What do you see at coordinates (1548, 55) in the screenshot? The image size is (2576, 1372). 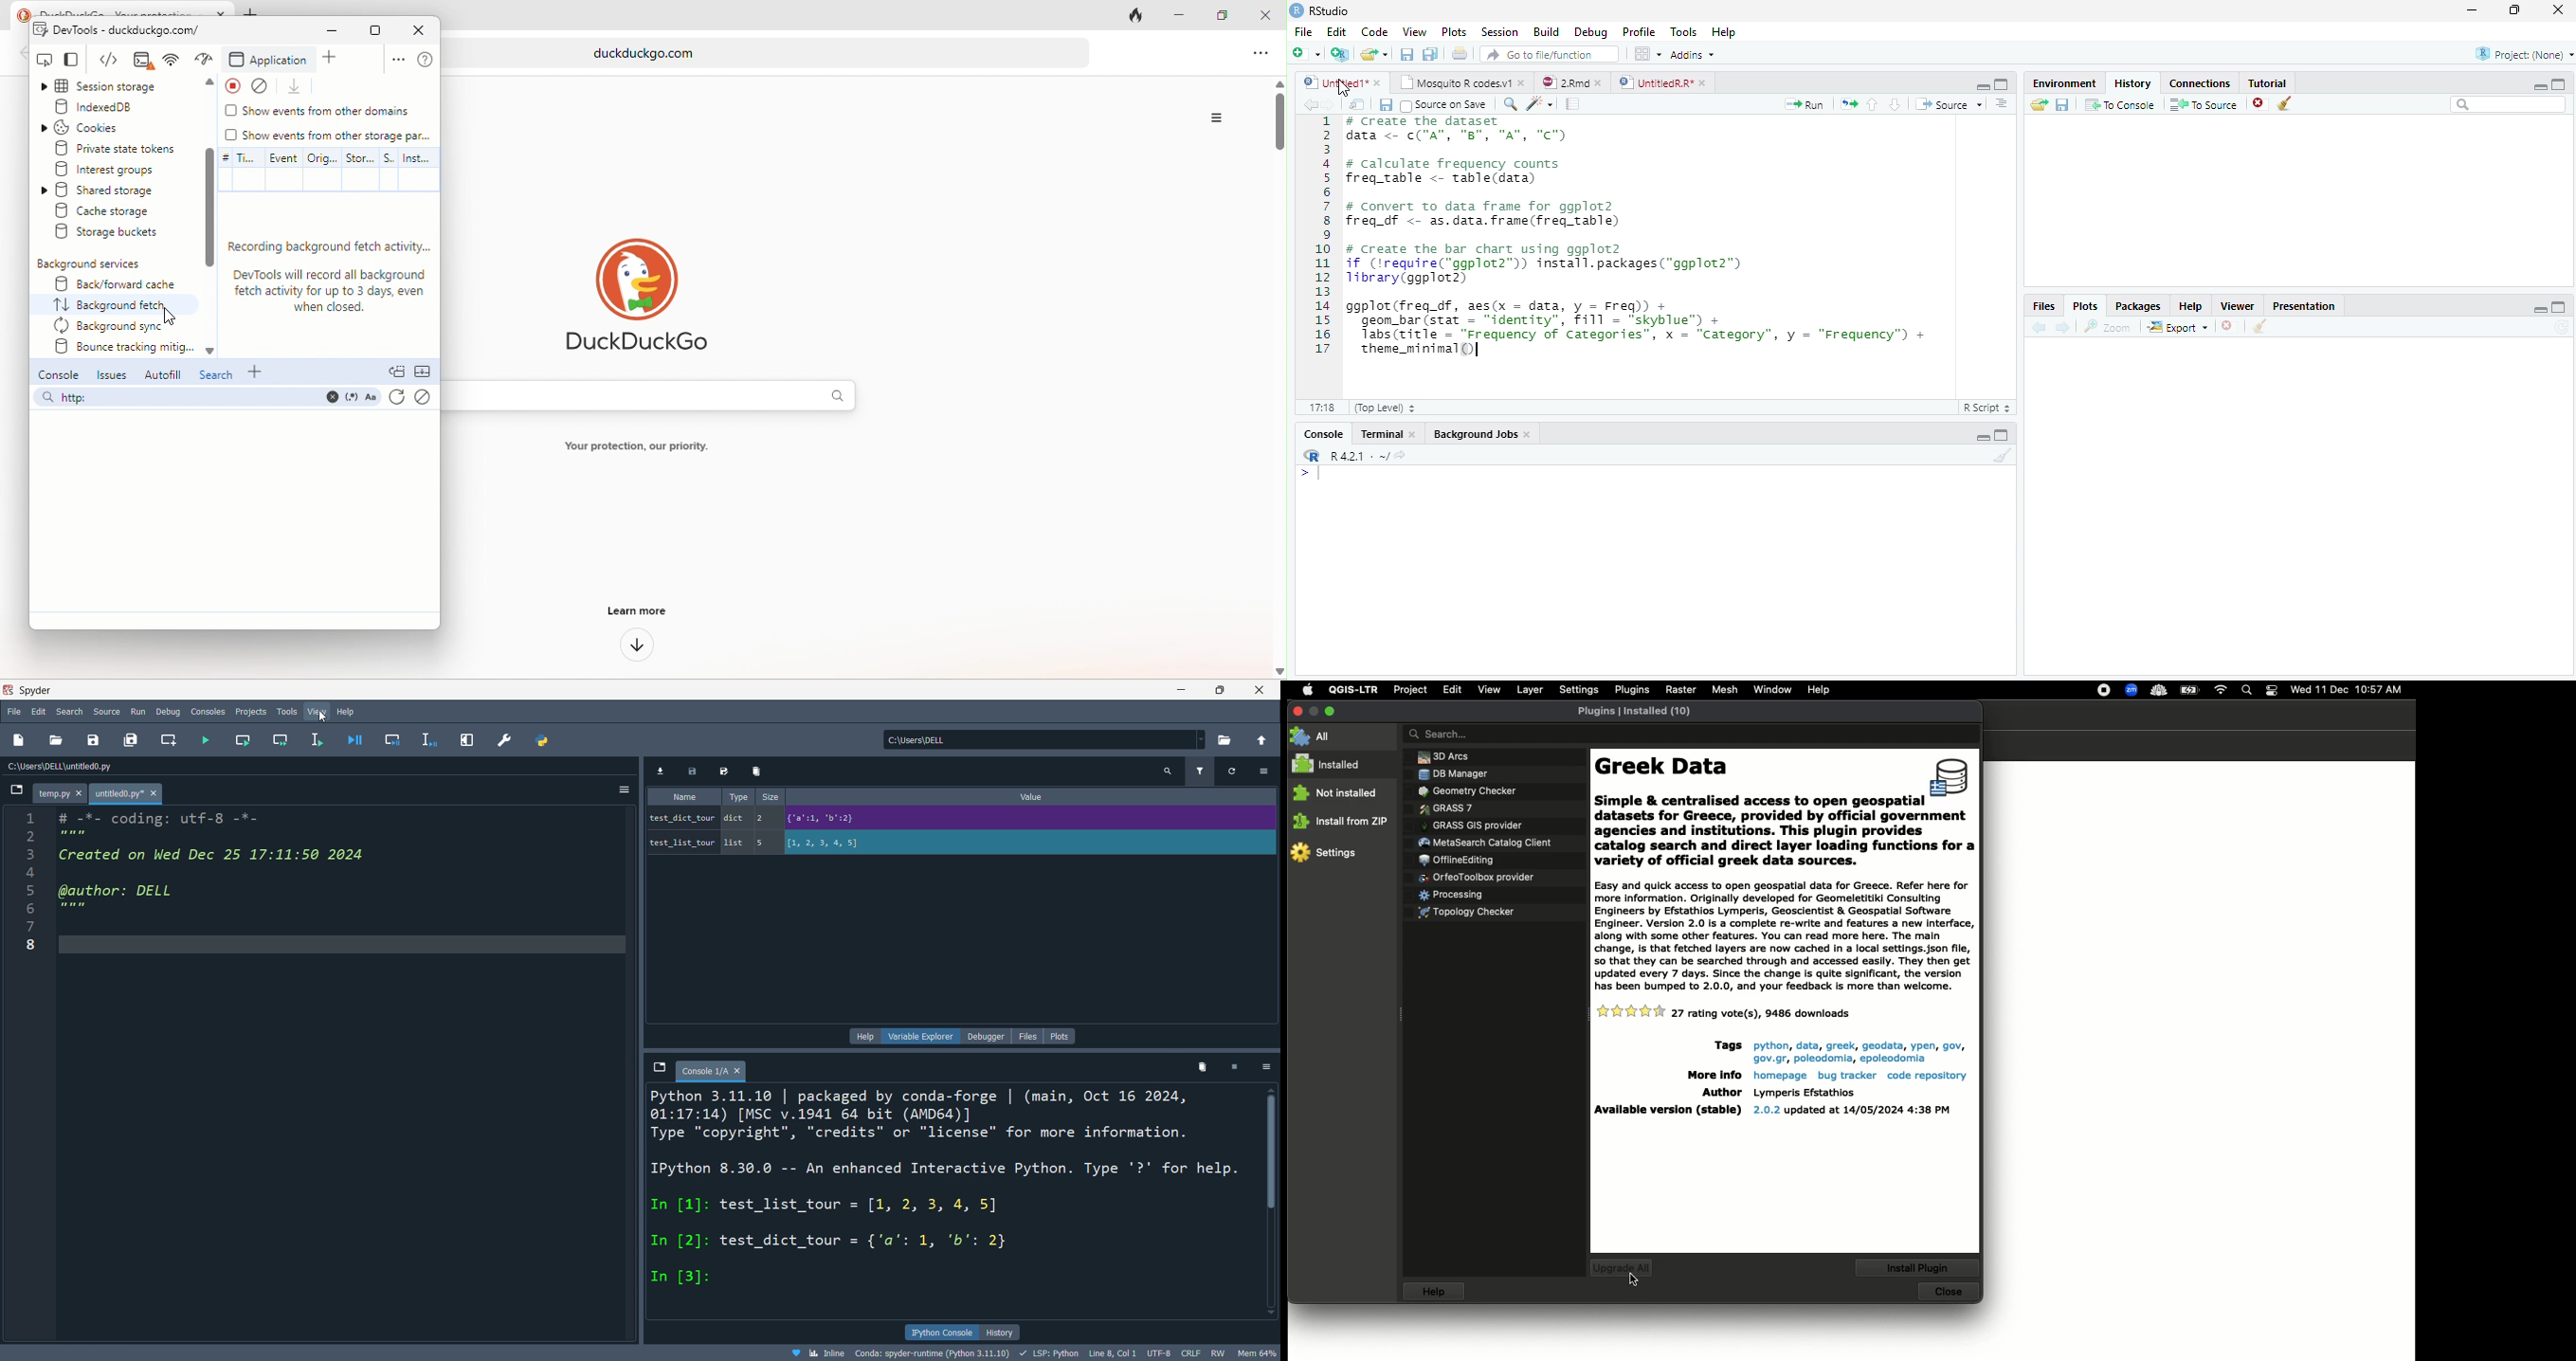 I see `Go ro file/function` at bounding box center [1548, 55].